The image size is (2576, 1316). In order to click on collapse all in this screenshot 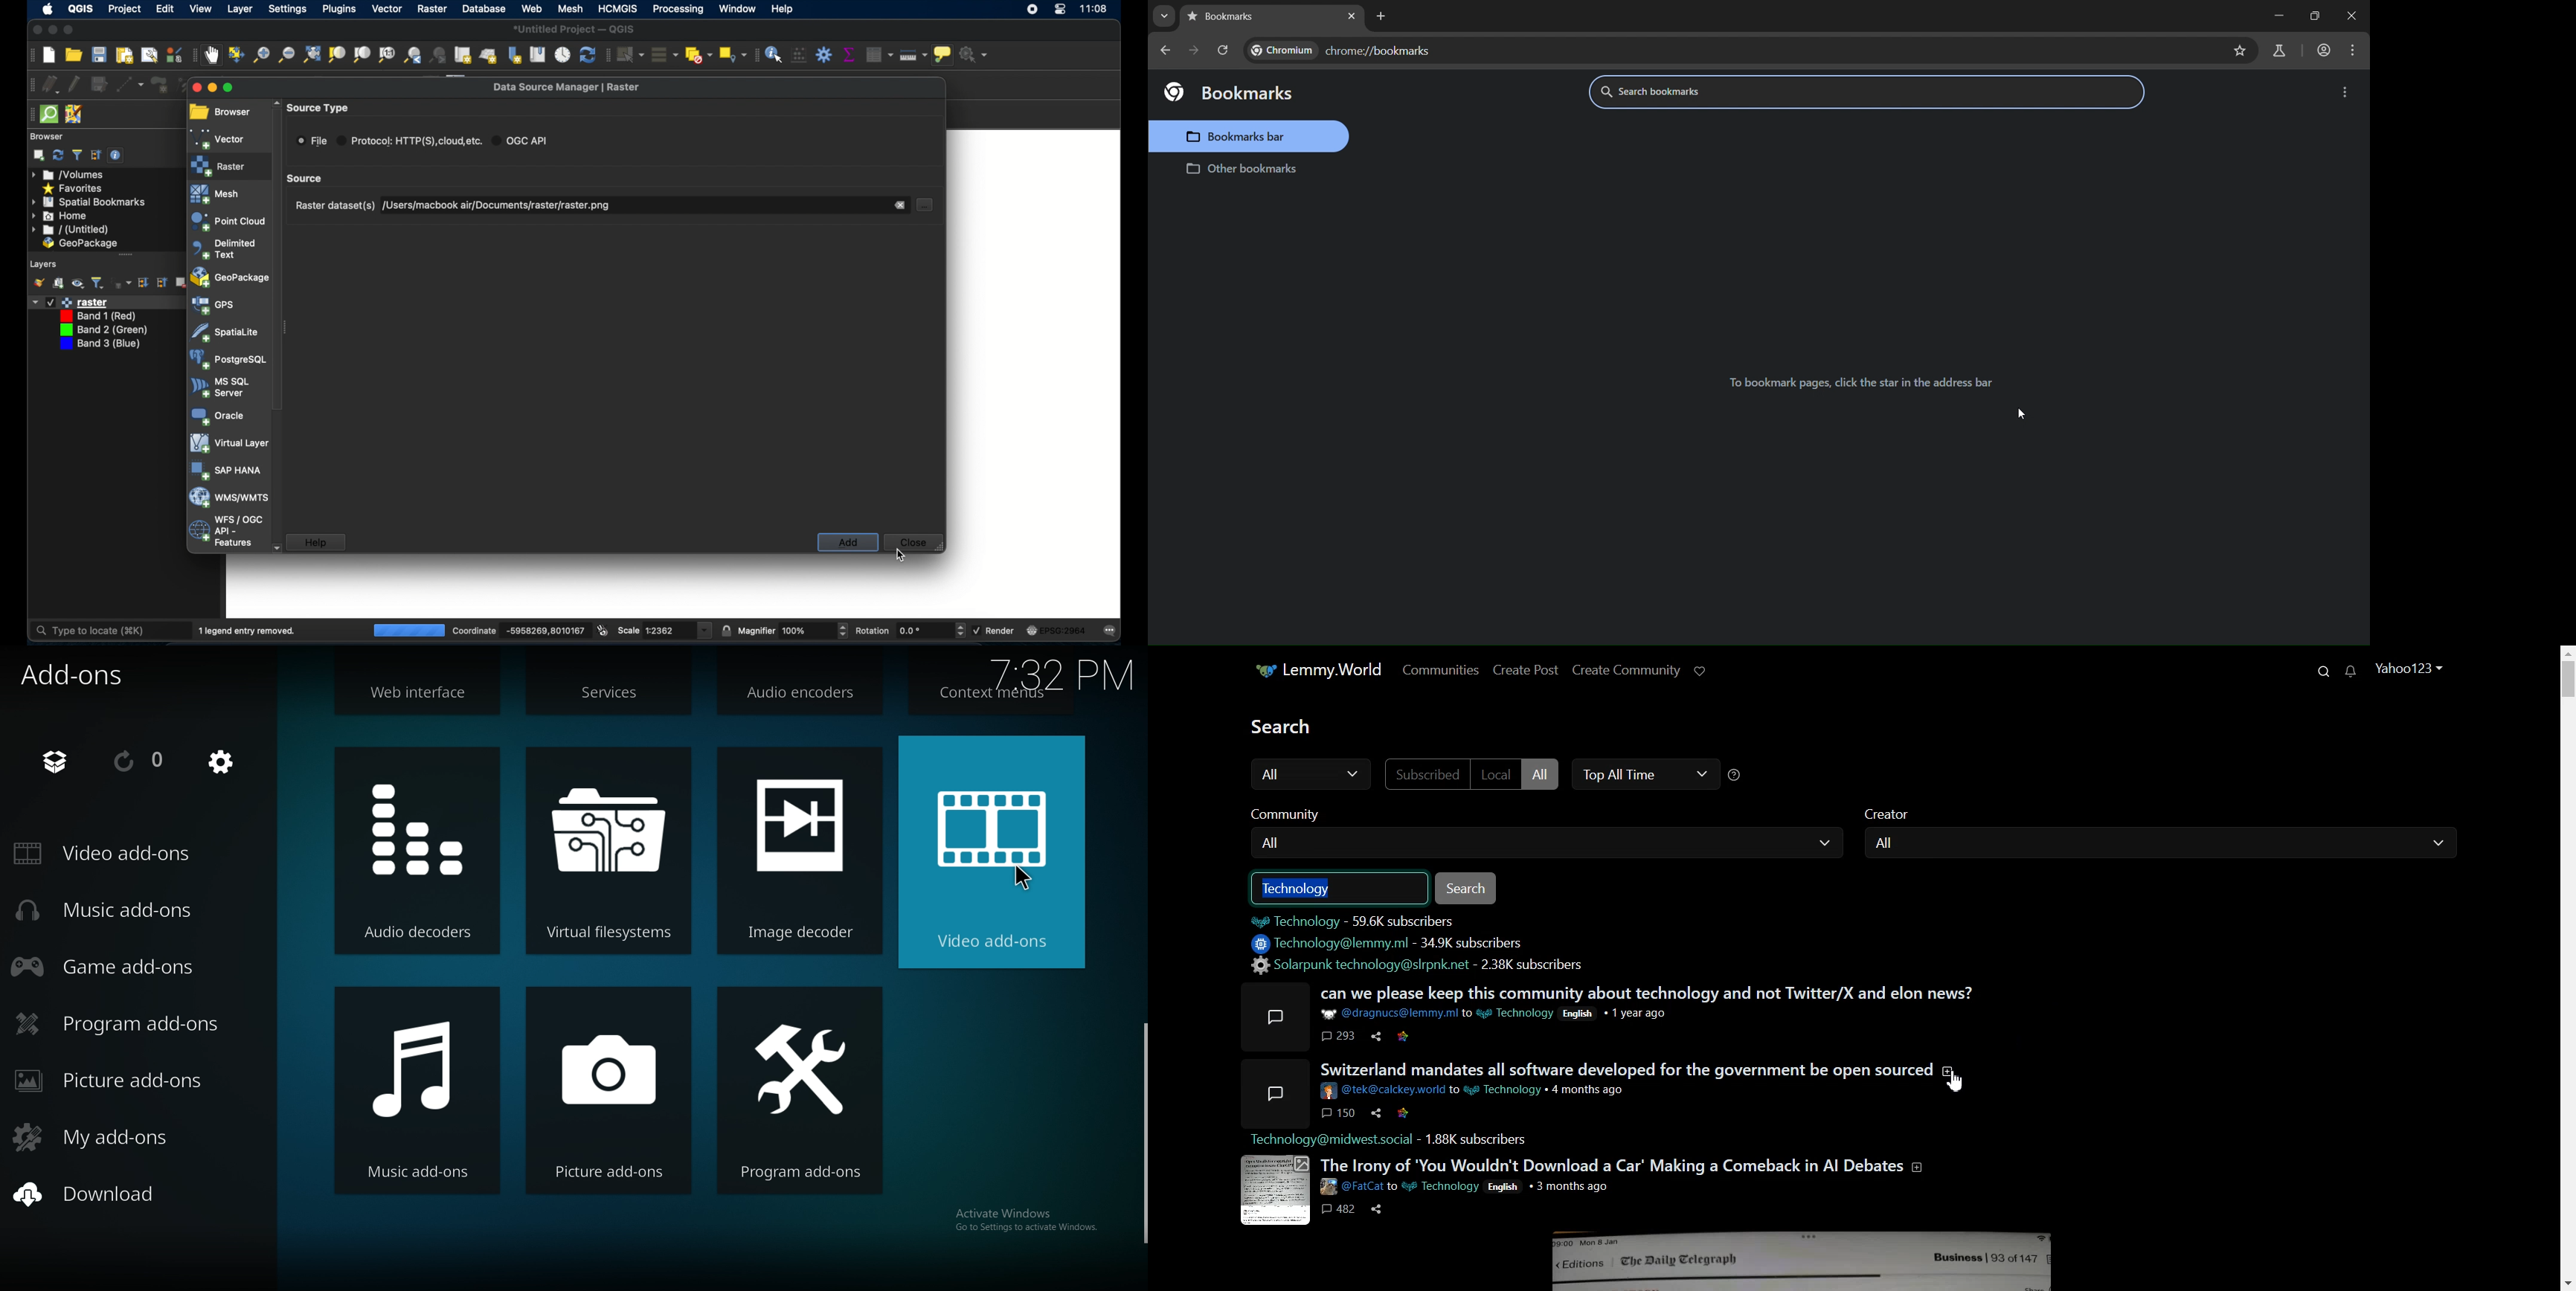, I will do `click(94, 155)`.